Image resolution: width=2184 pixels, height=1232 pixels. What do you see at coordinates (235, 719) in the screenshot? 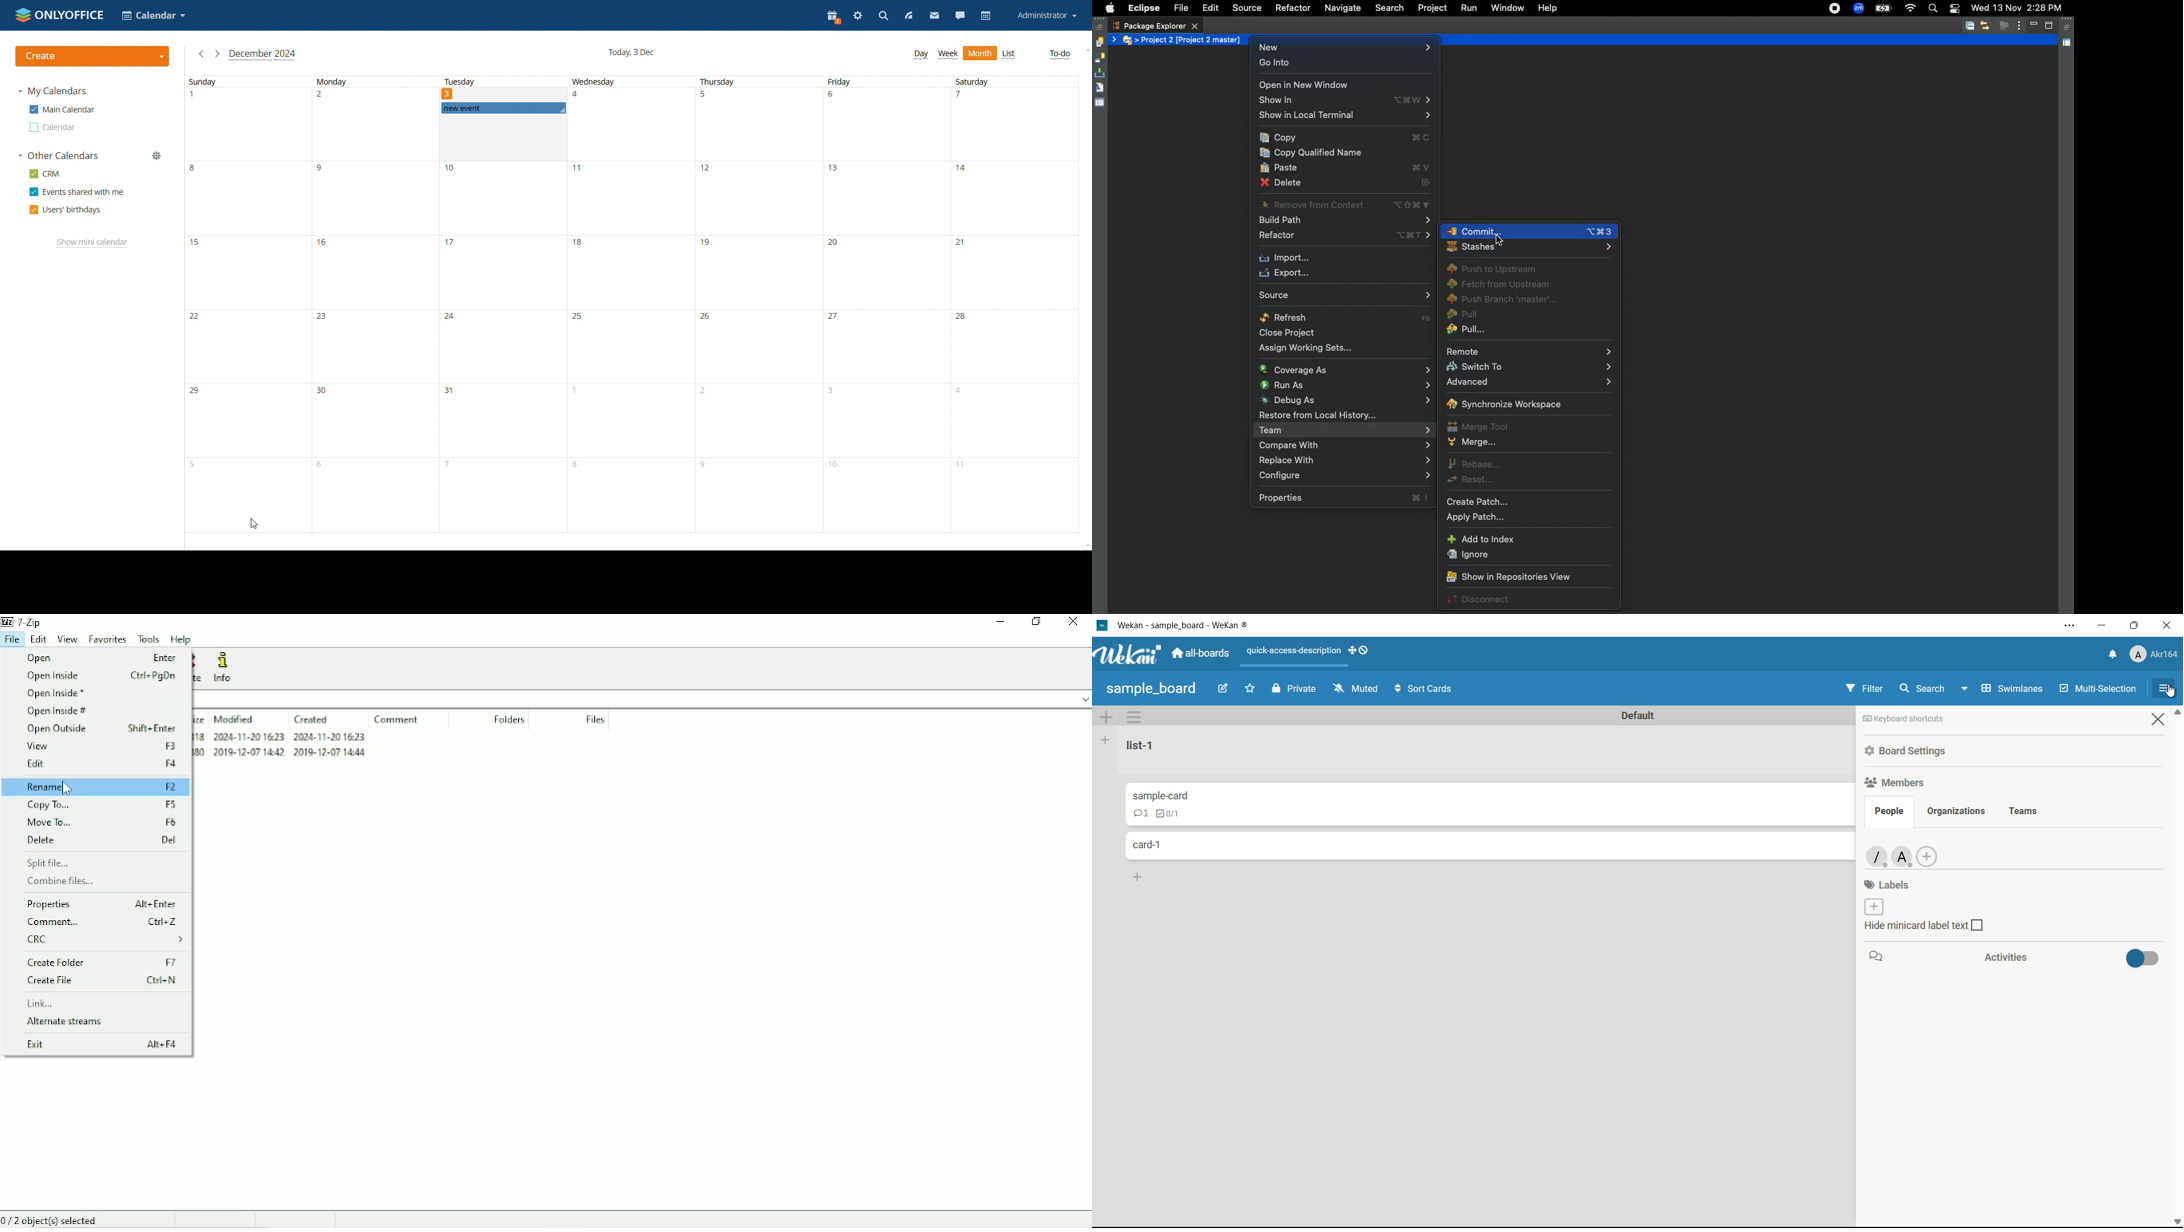
I see `Modified` at bounding box center [235, 719].